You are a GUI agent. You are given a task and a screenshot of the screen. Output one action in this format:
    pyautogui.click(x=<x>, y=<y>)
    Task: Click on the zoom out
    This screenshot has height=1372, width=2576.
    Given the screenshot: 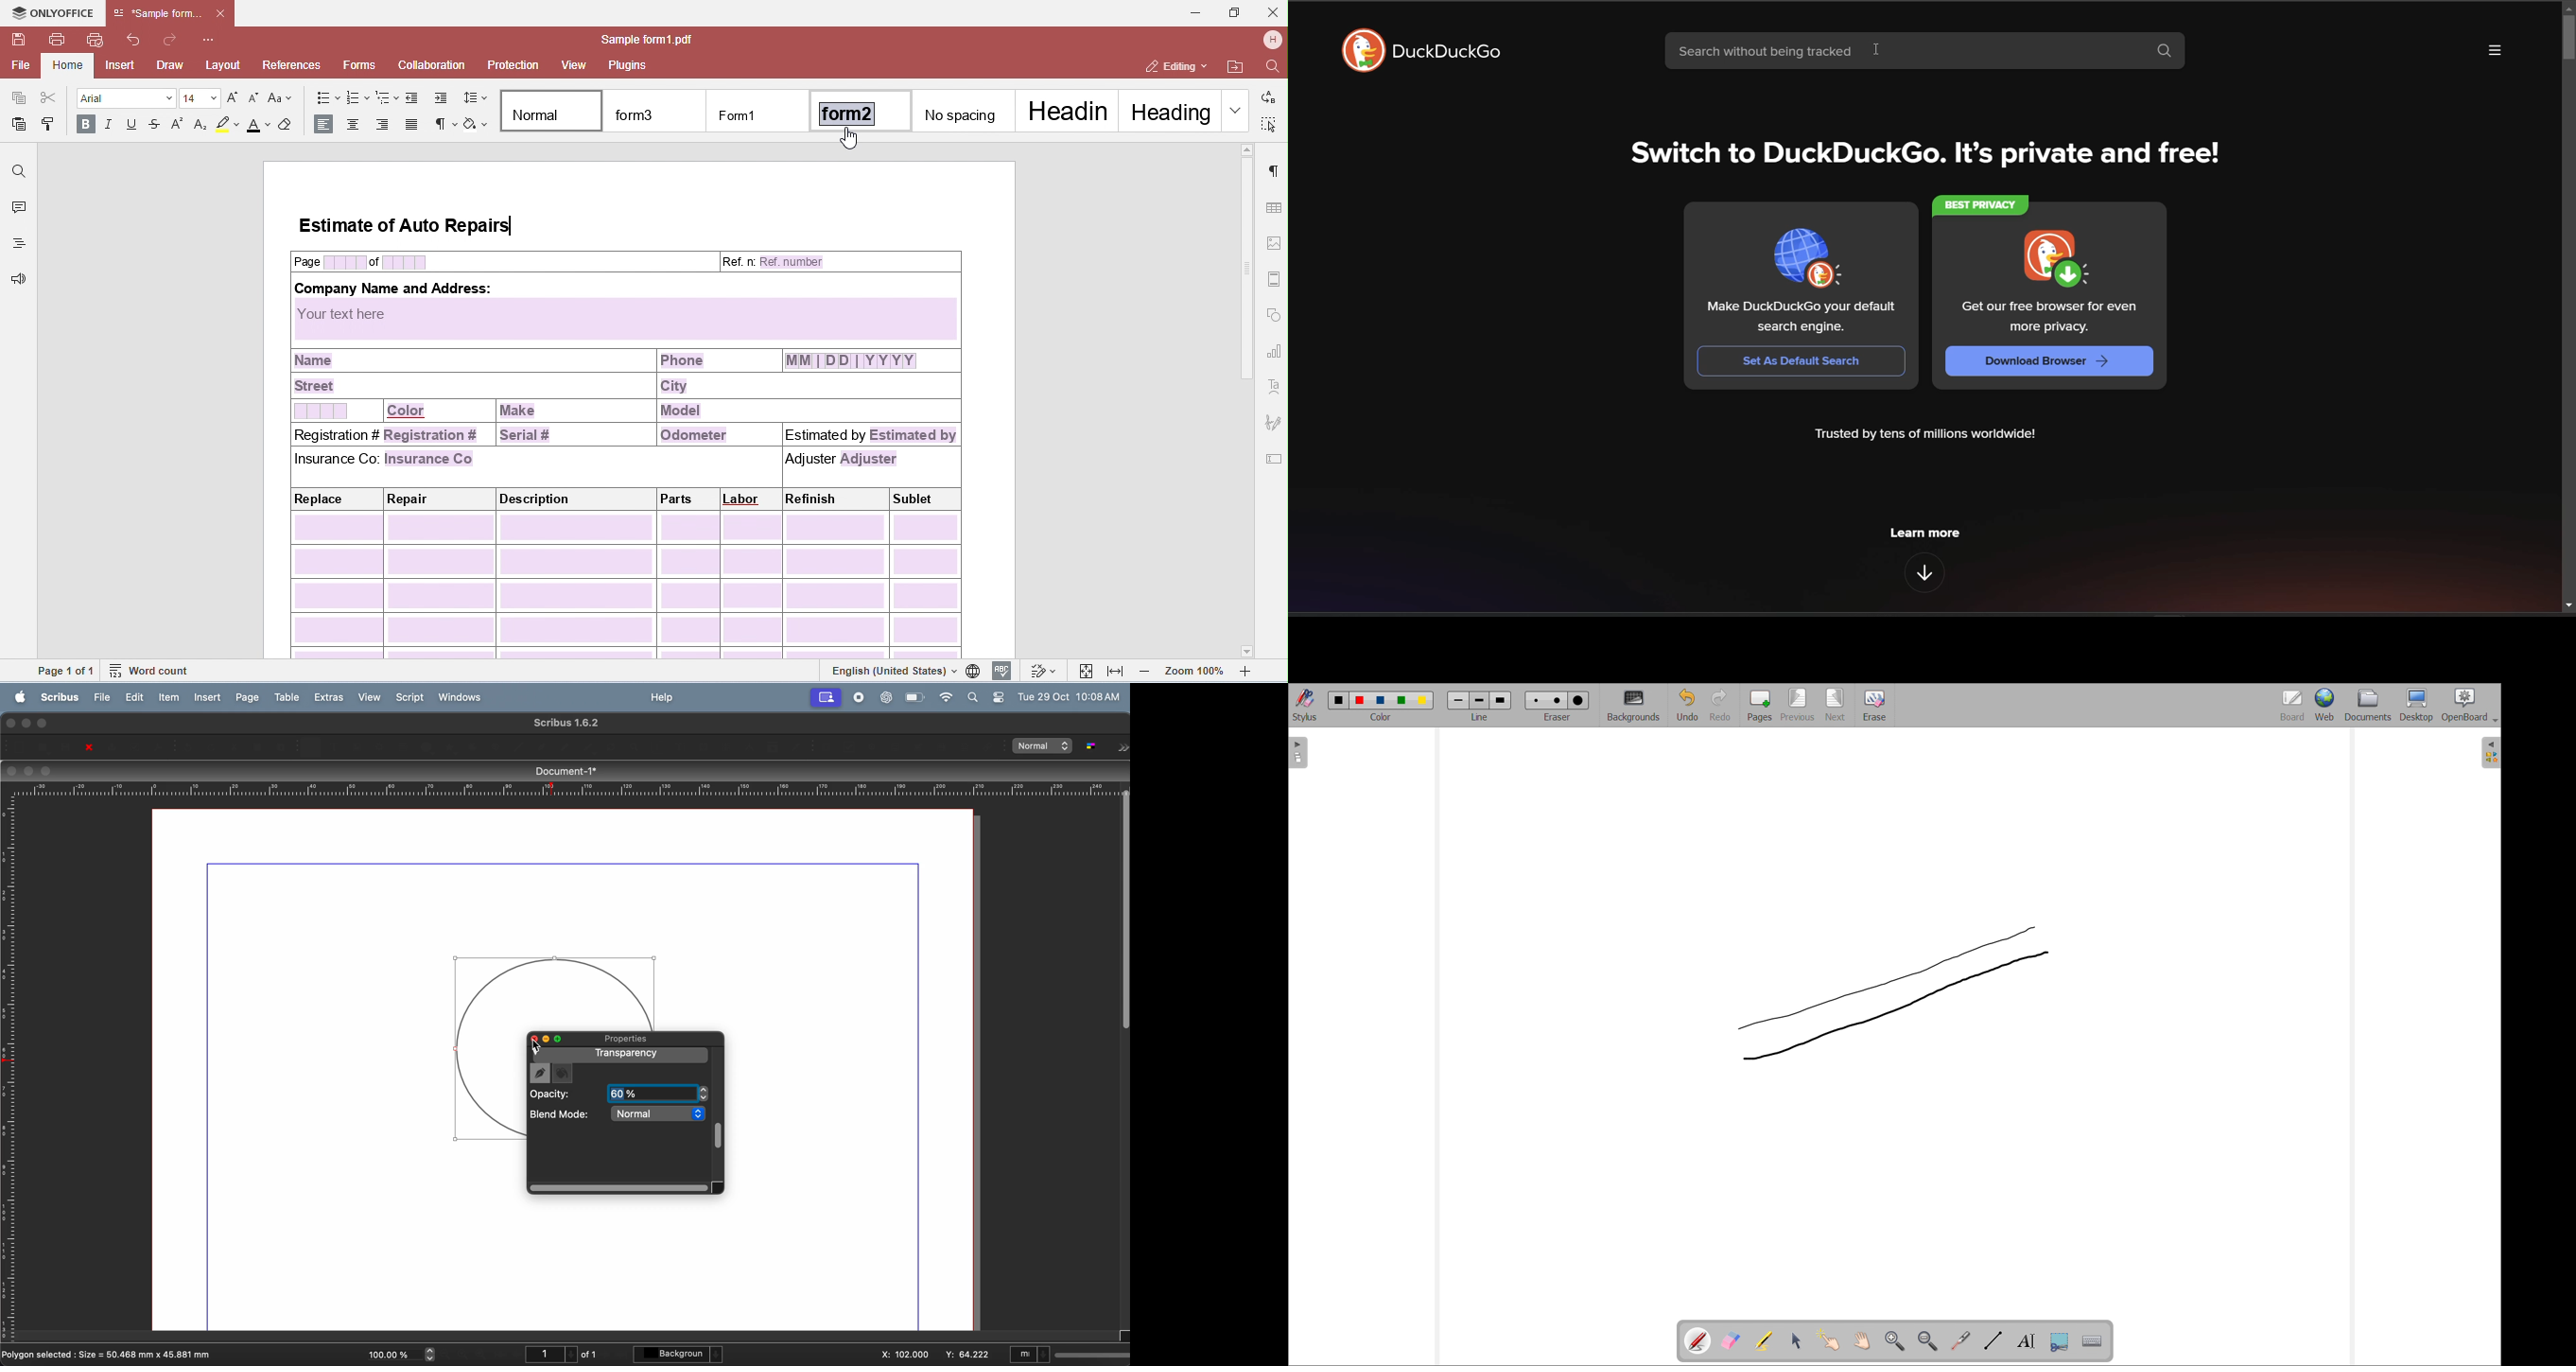 What is the action you would take?
    pyautogui.click(x=1928, y=1341)
    